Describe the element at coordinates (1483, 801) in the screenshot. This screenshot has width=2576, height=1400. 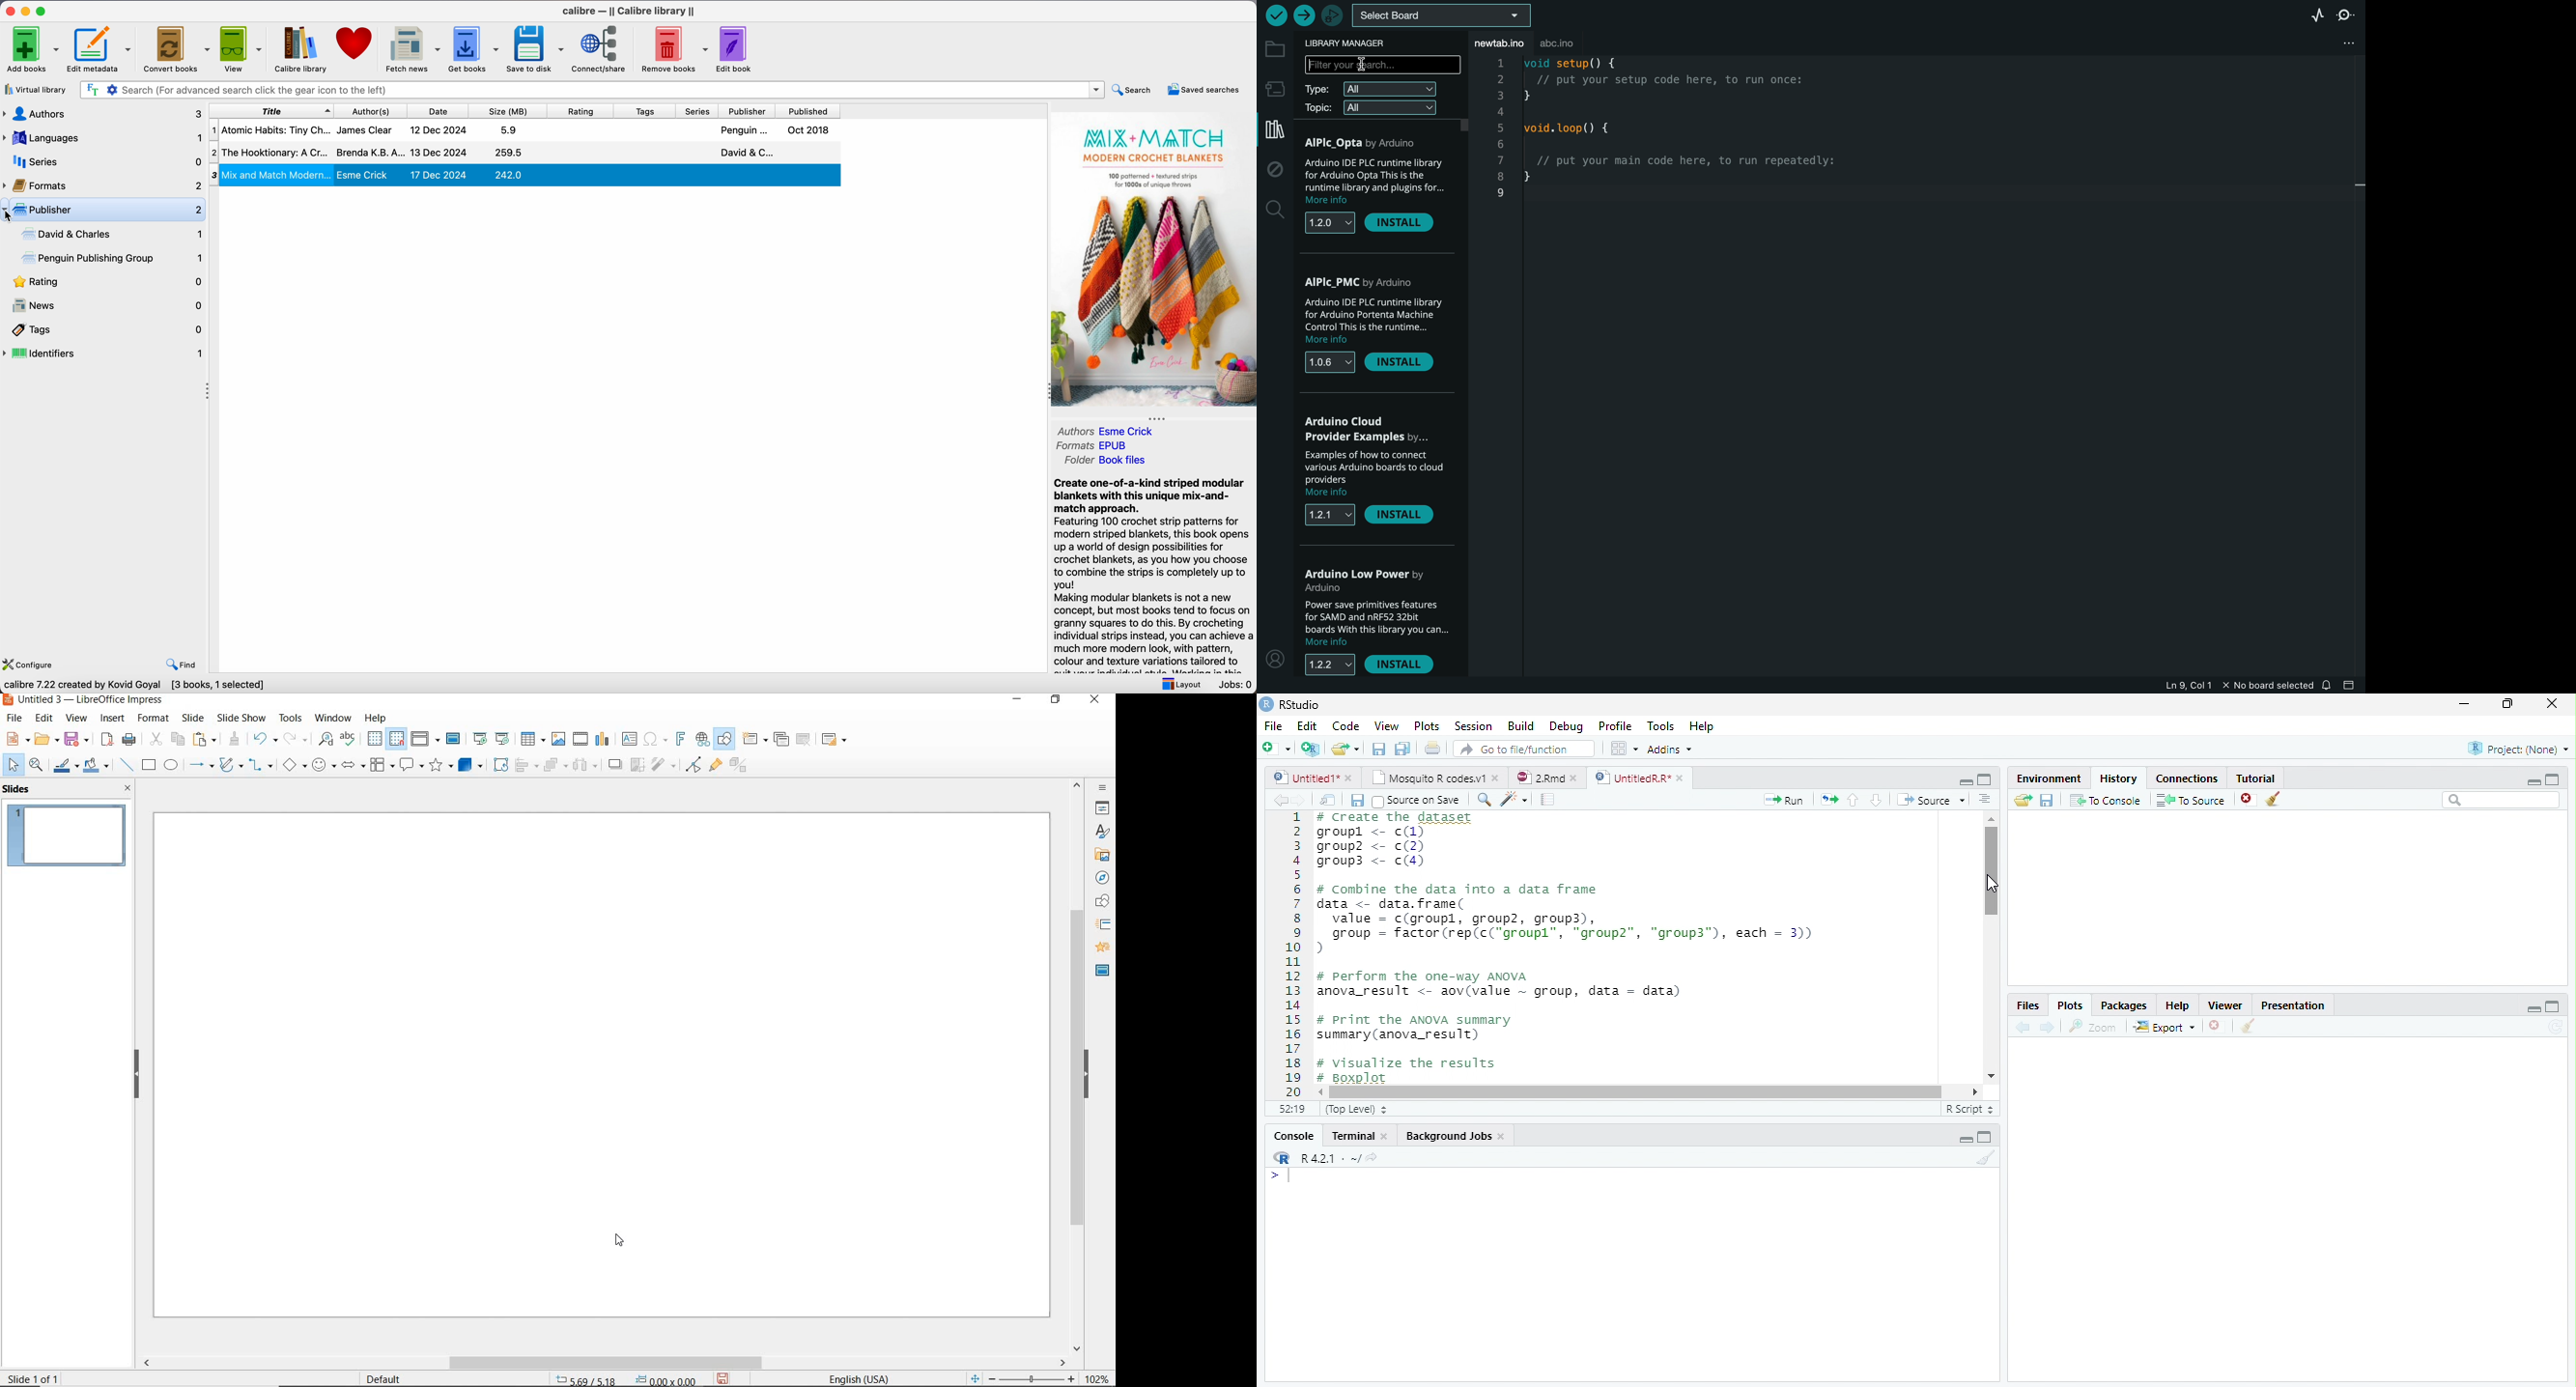
I see `Zoom In` at that location.